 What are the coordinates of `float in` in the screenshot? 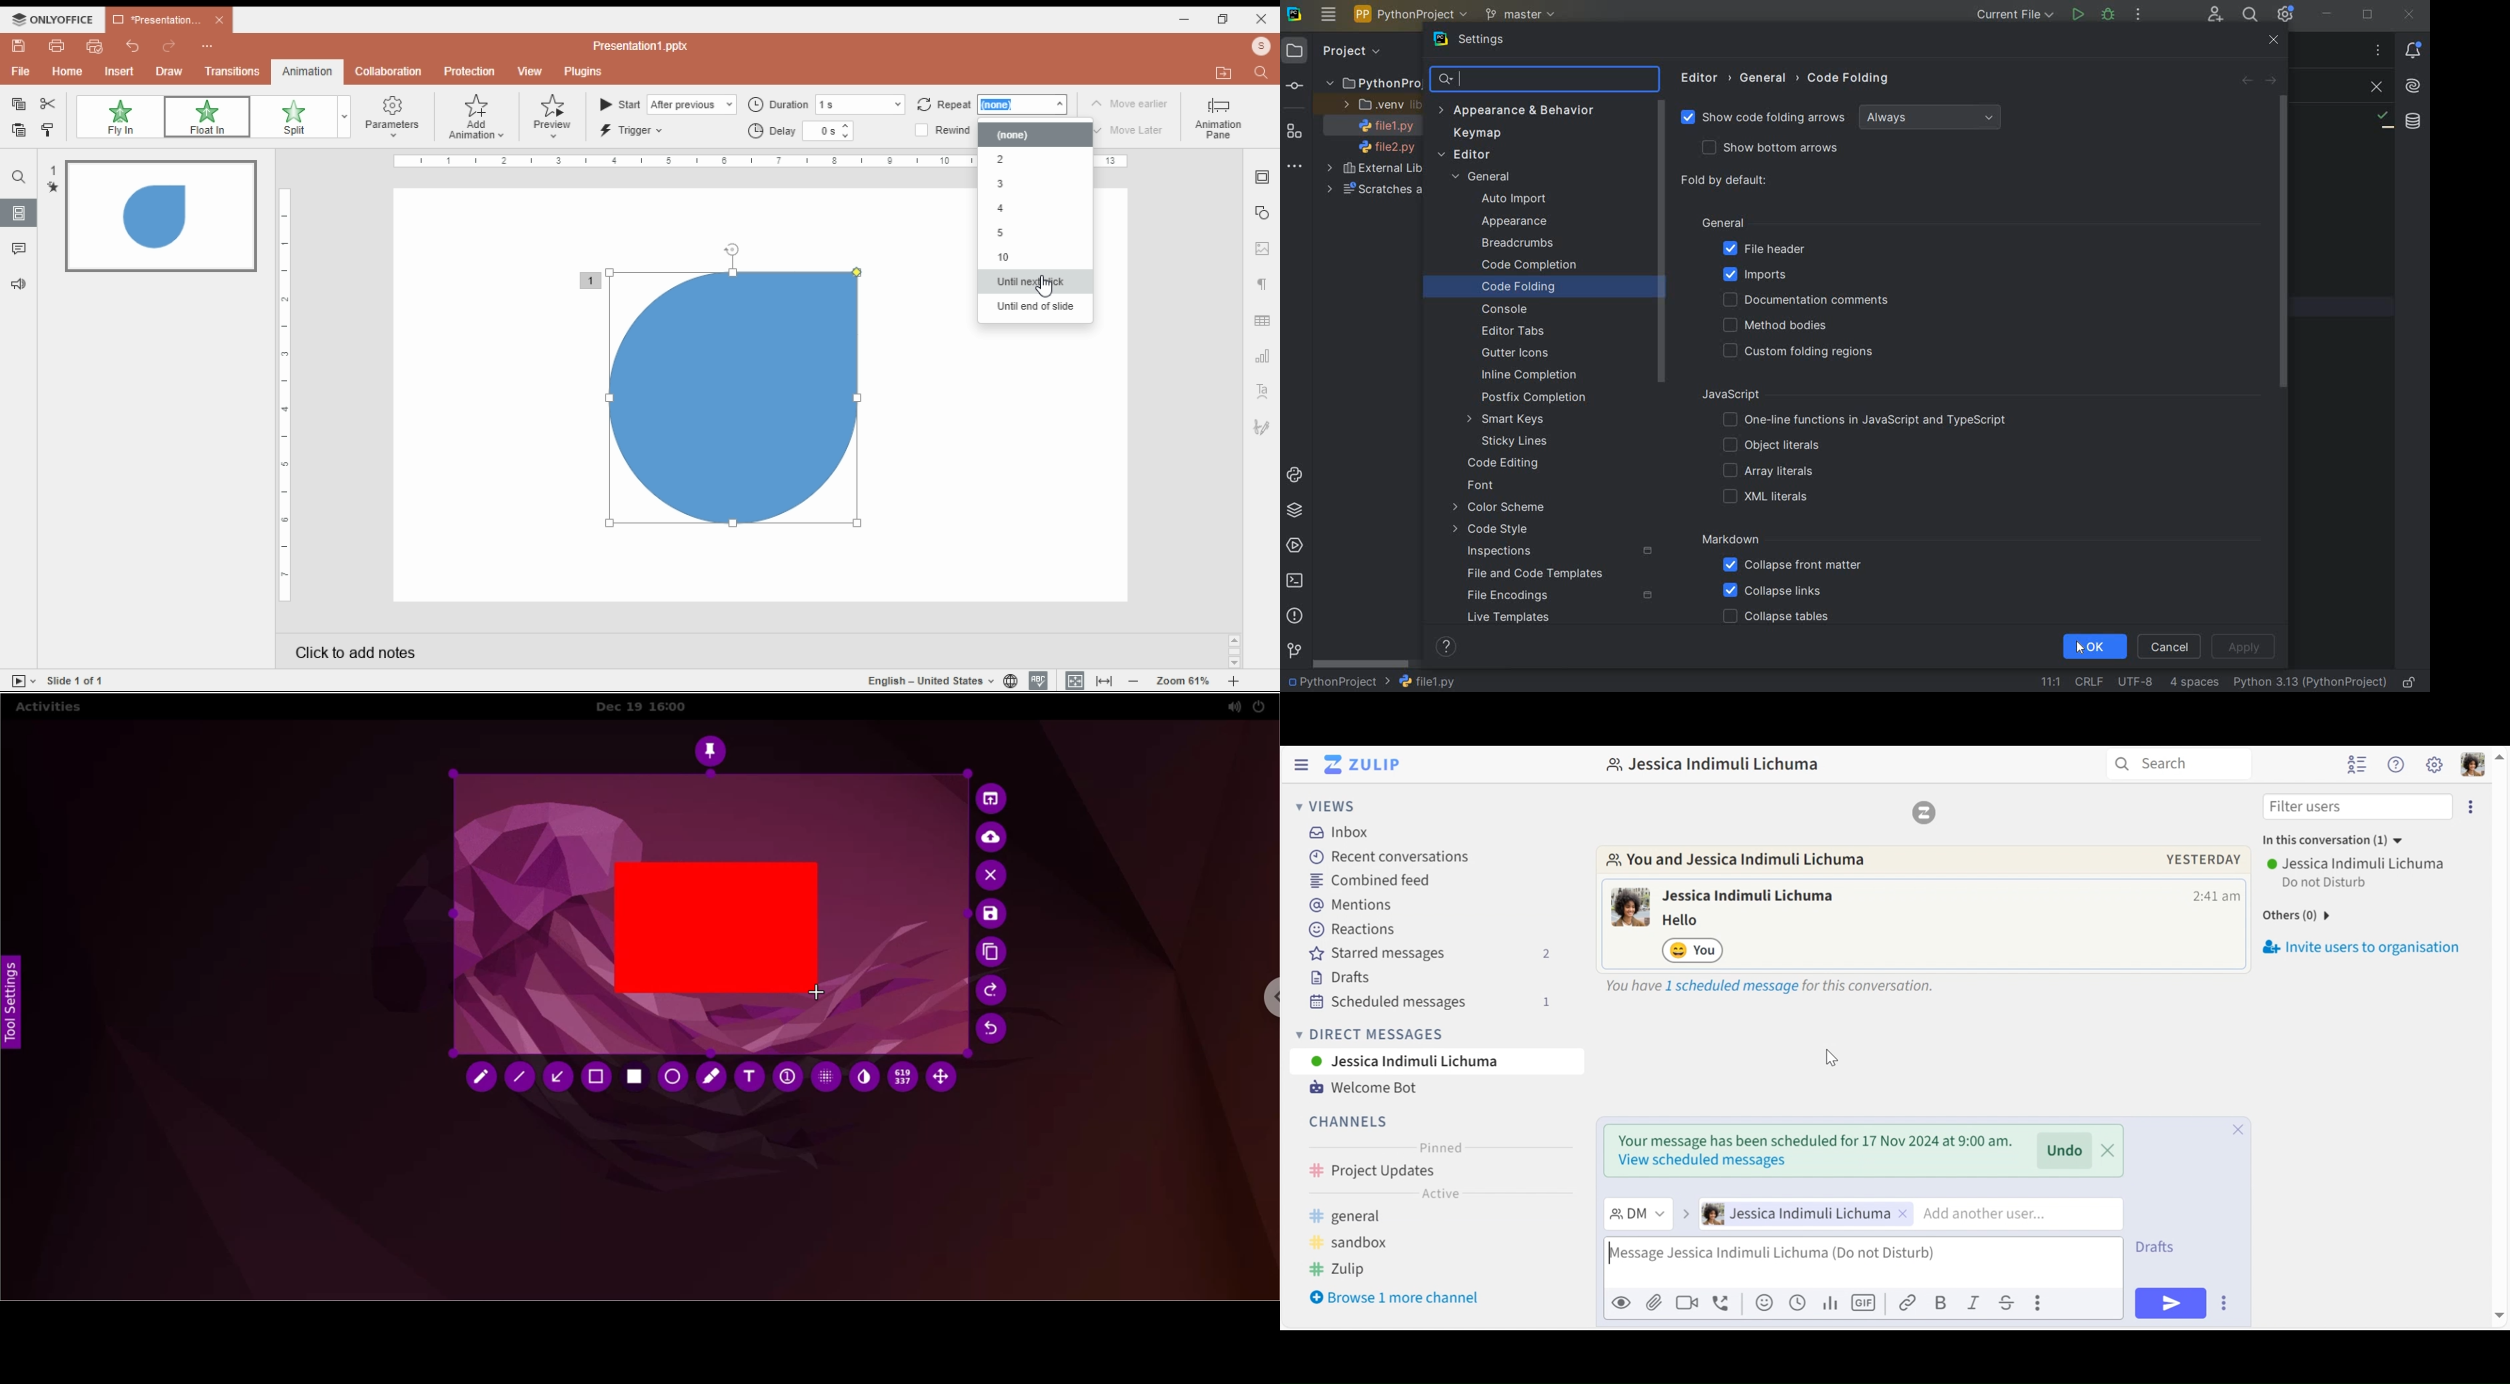 It's located at (206, 118).